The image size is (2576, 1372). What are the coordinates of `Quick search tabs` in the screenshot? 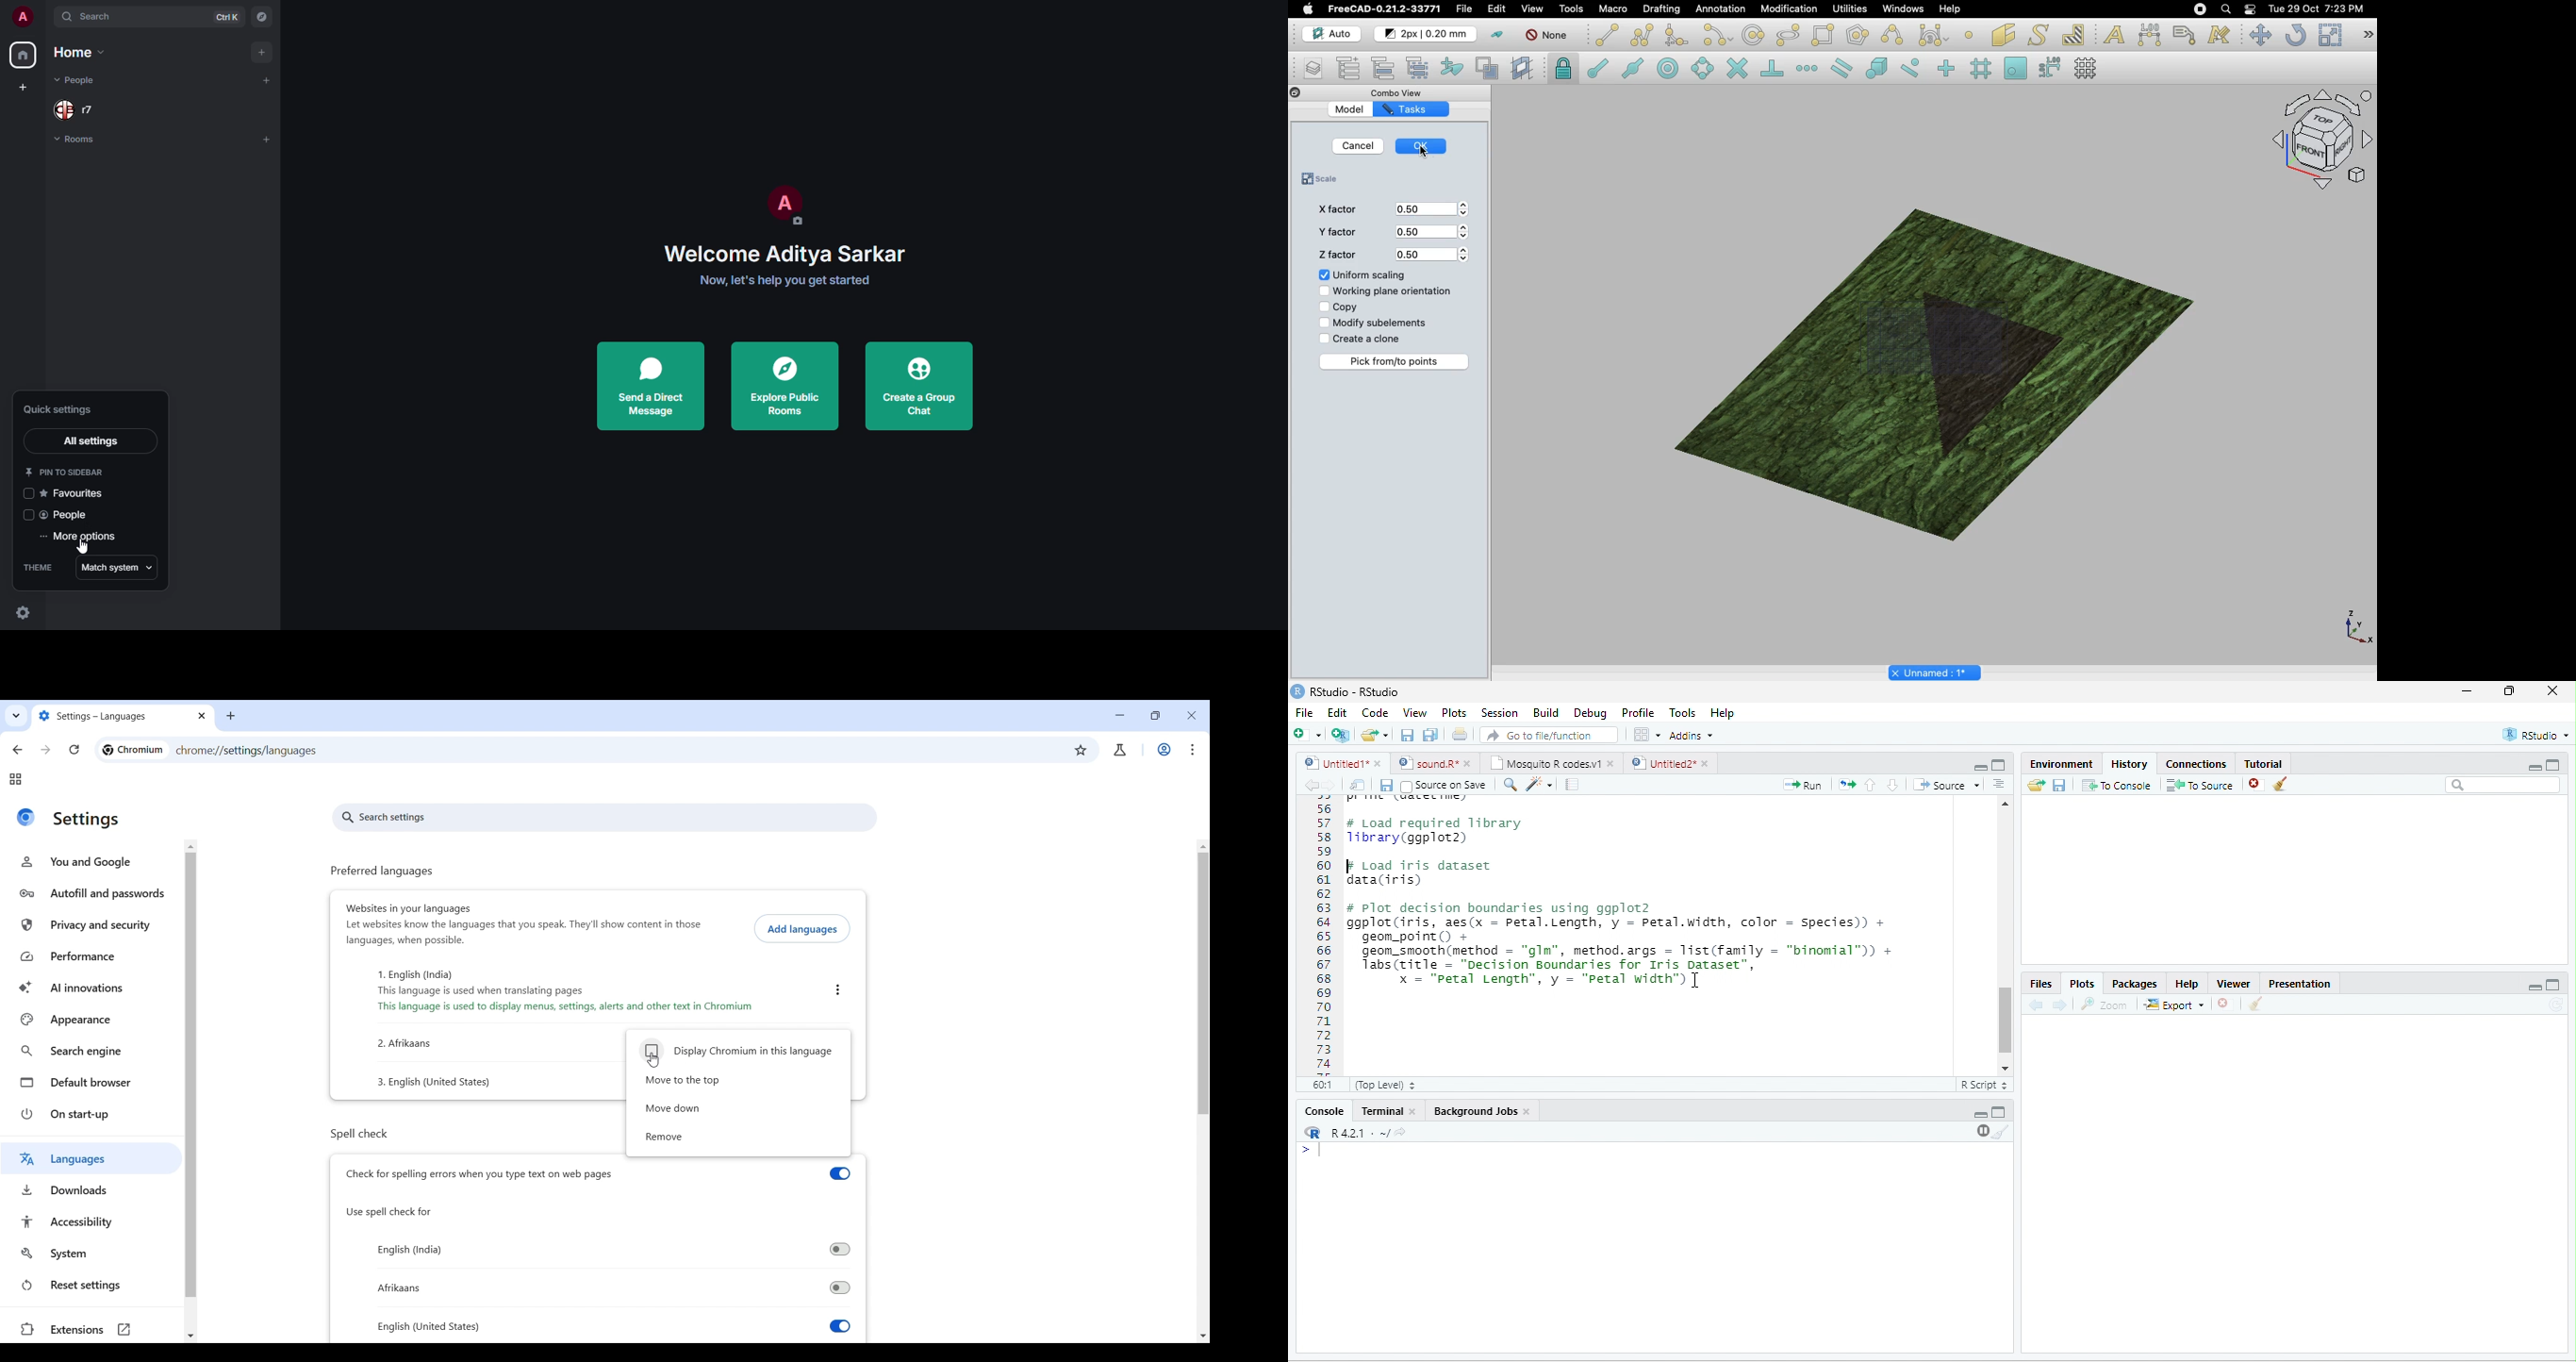 It's located at (15, 718).